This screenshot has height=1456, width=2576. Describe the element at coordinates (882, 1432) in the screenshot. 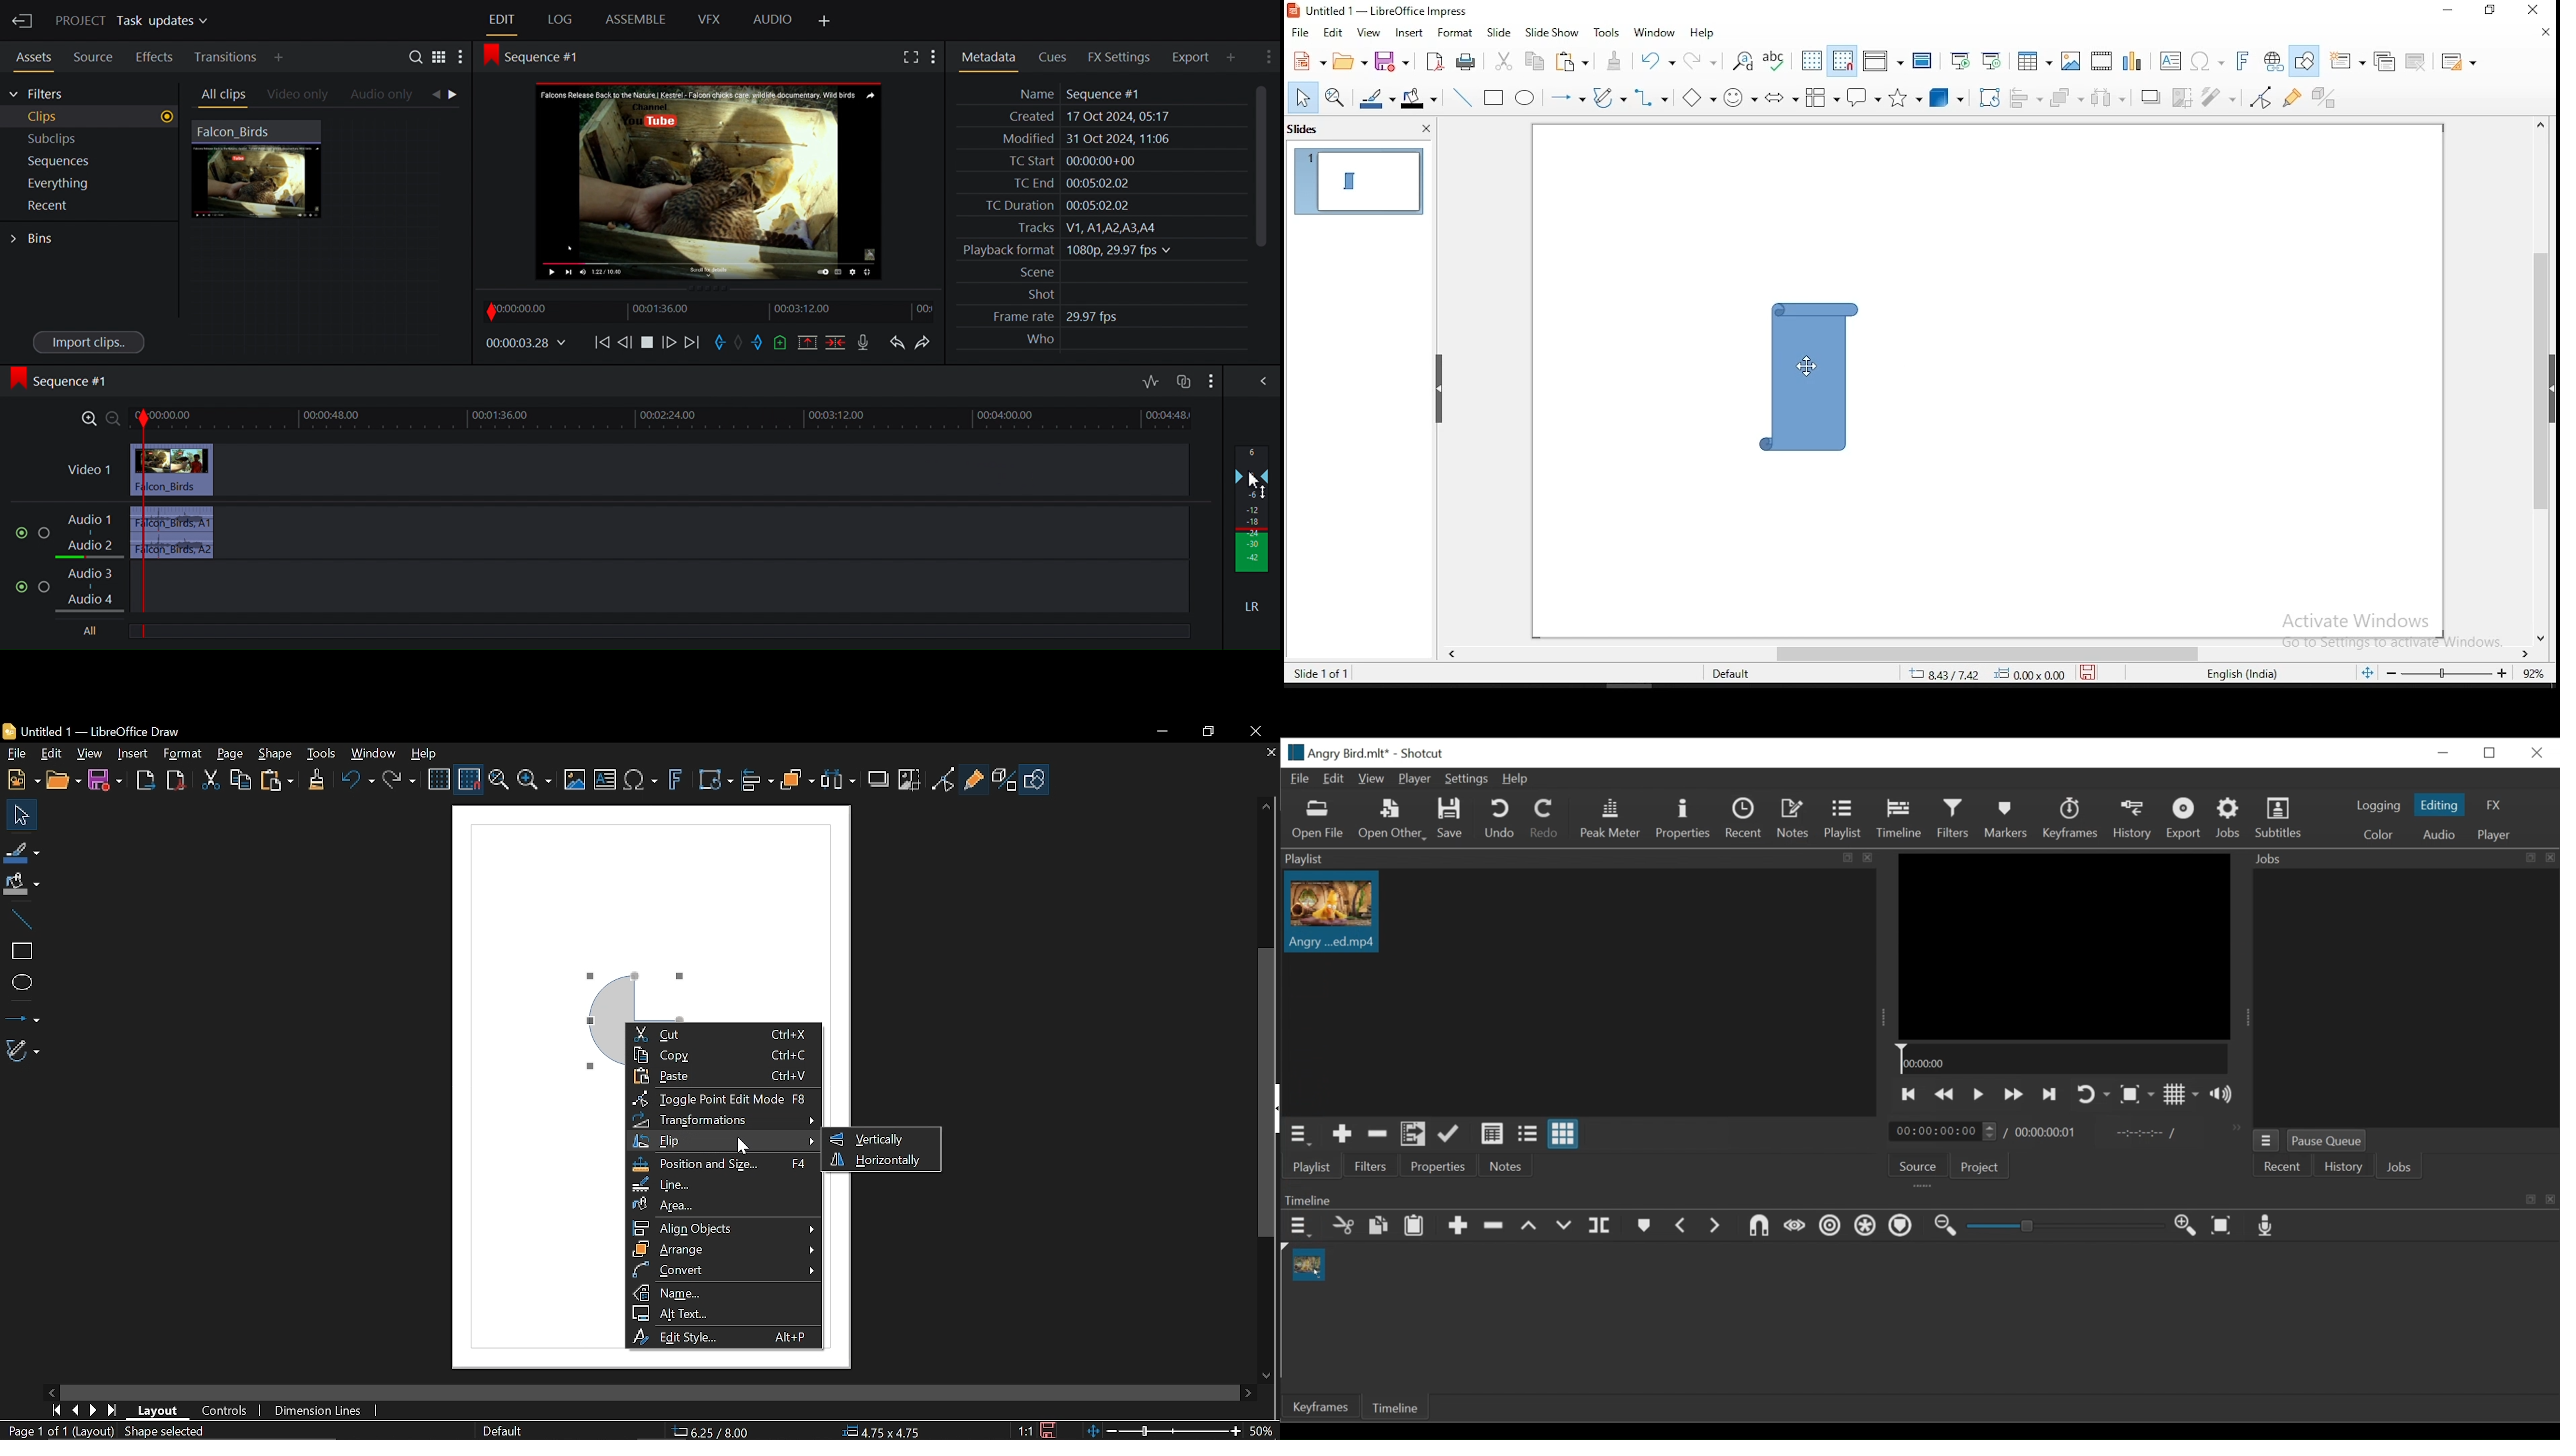

I see `4.75x4.75 (Object Size)` at that location.